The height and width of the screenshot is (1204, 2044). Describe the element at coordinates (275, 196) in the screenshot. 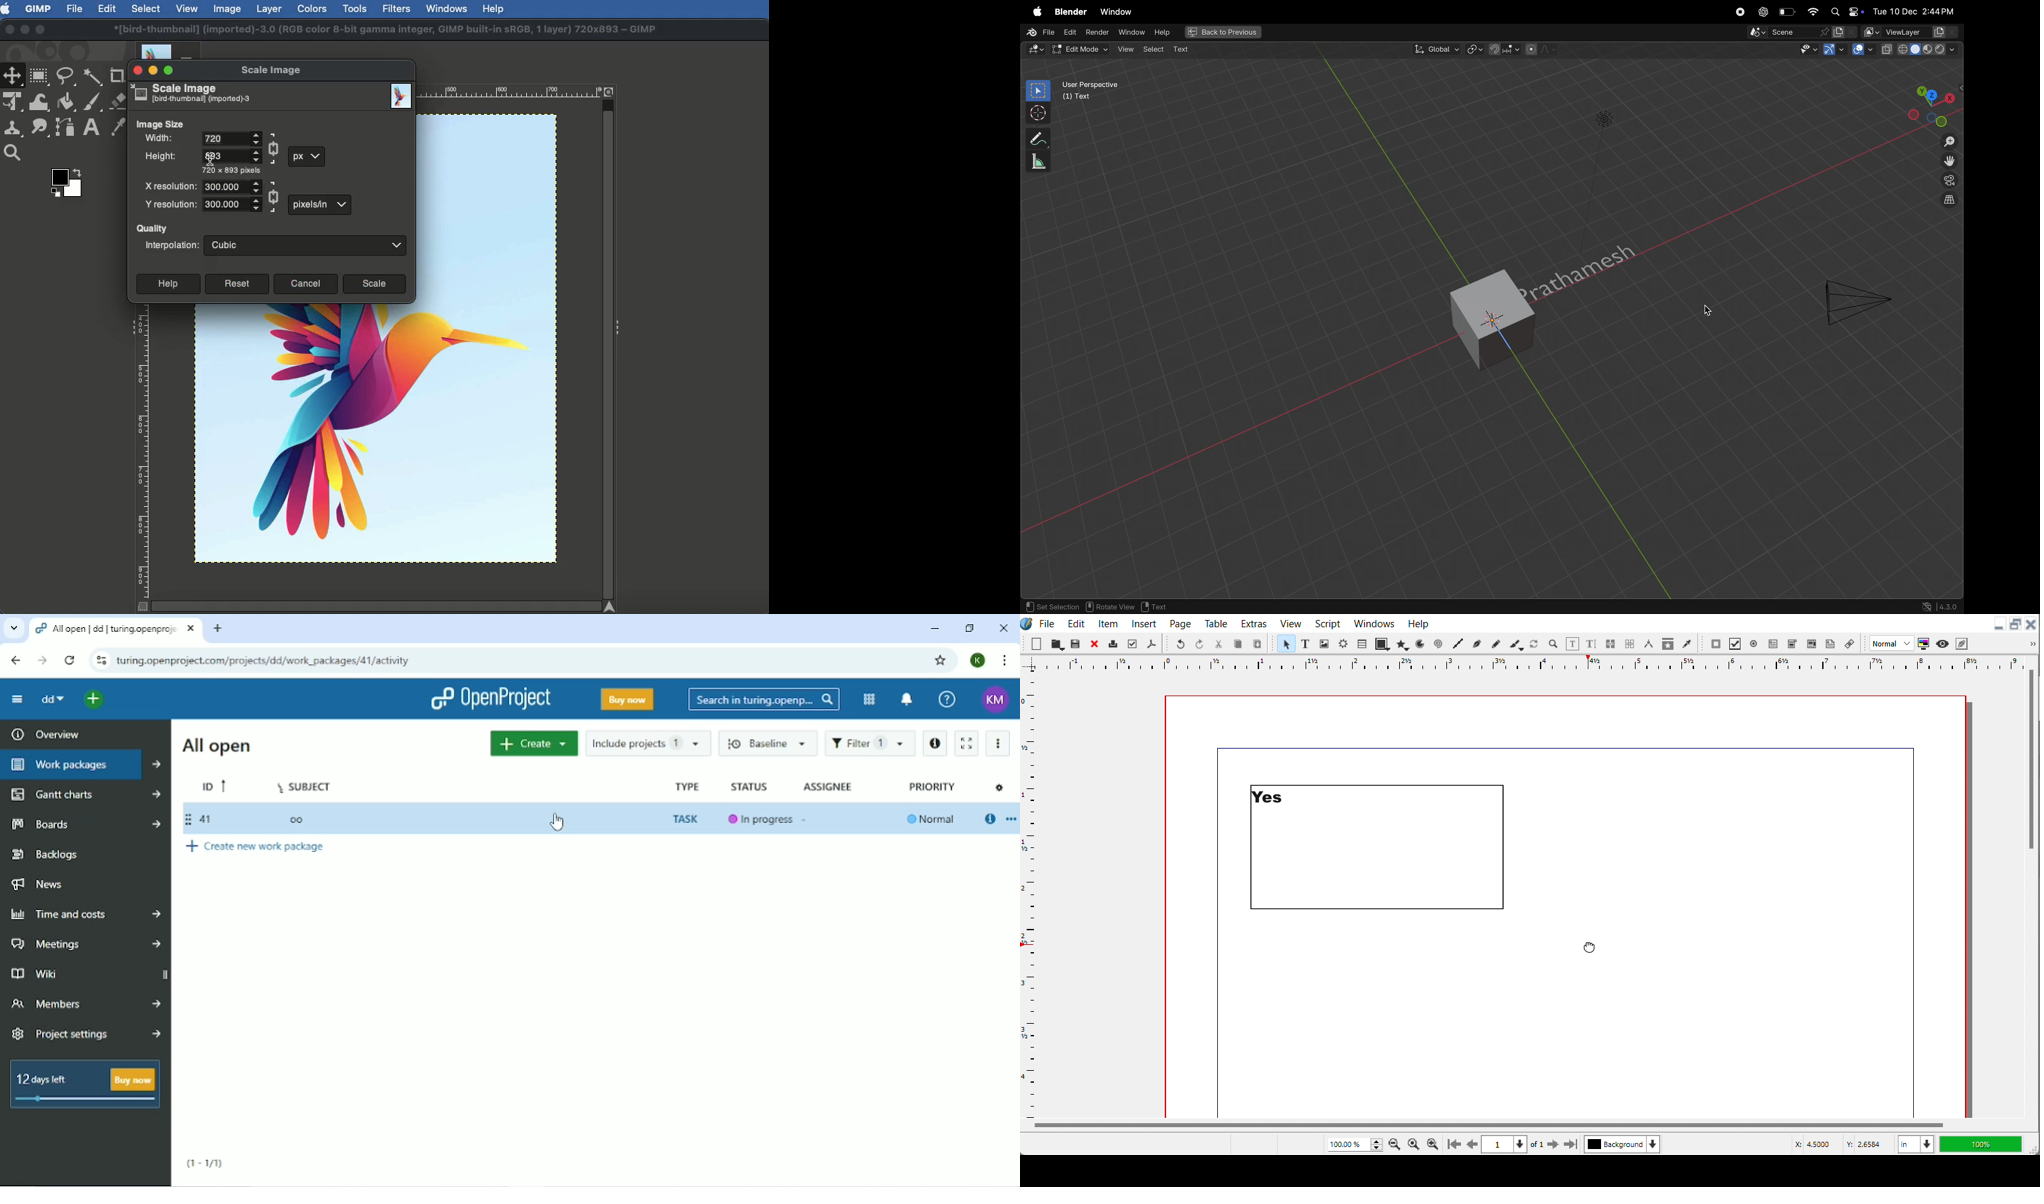

I see `Linked` at that location.